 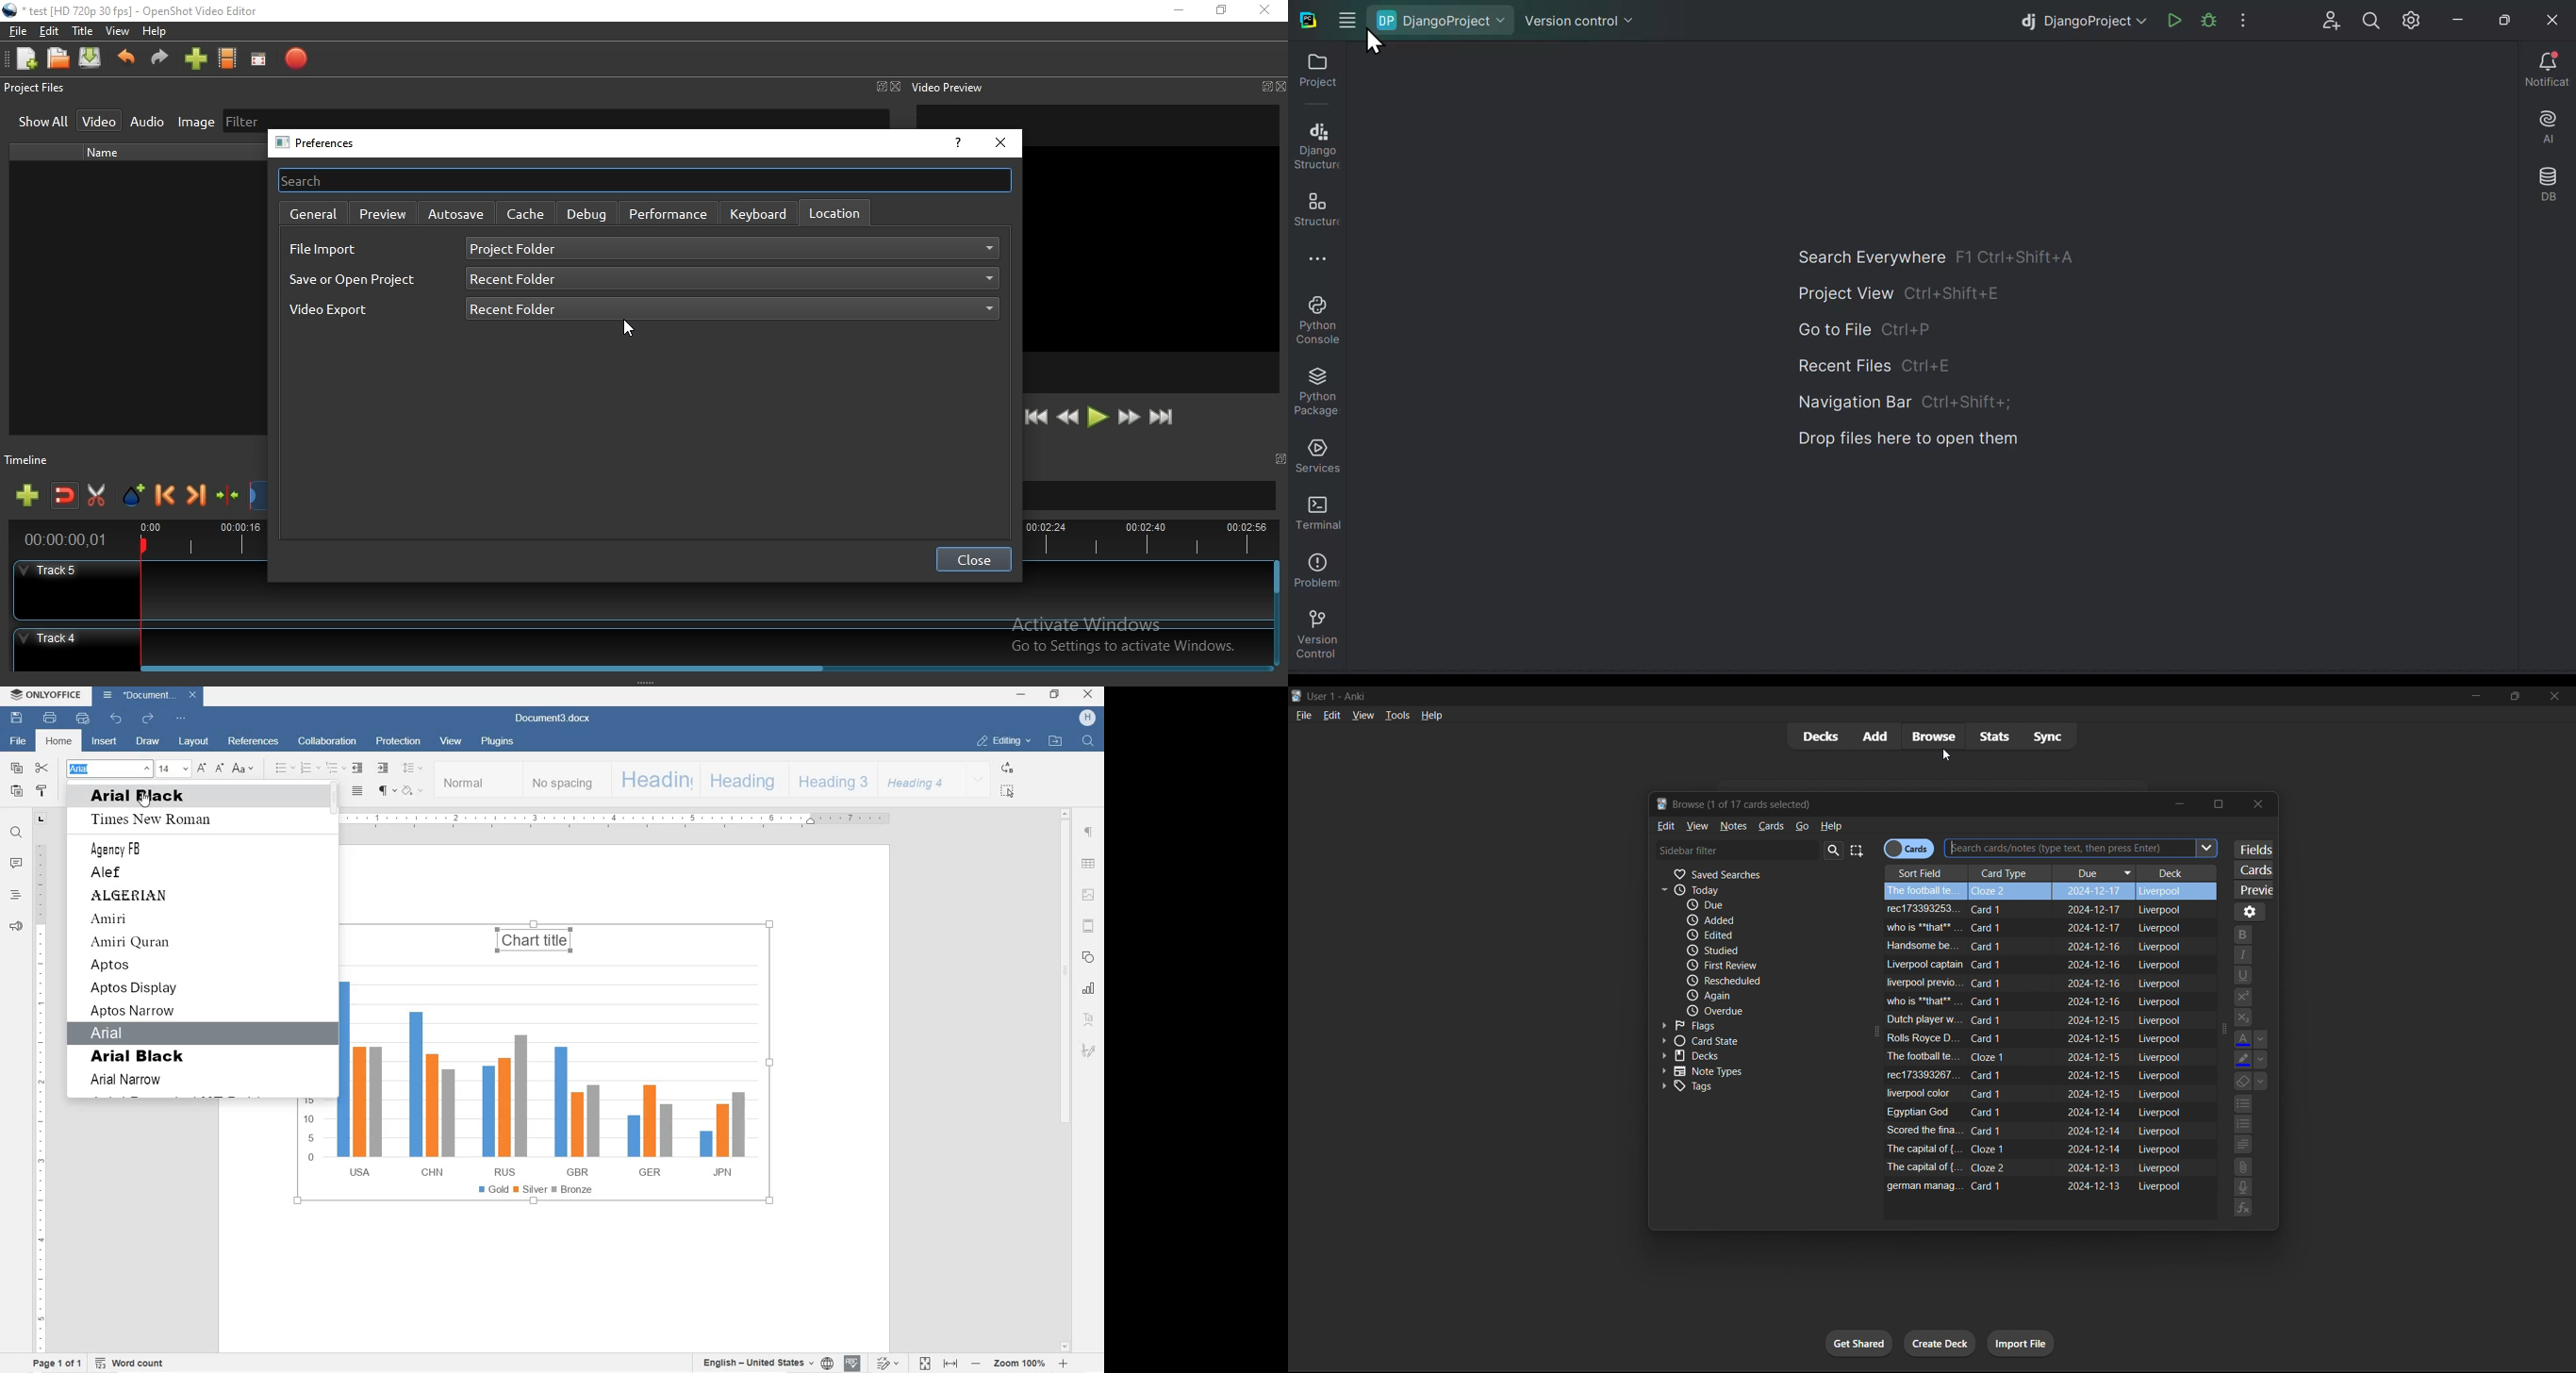 I want to click on MINIMIZE, so click(x=1022, y=695).